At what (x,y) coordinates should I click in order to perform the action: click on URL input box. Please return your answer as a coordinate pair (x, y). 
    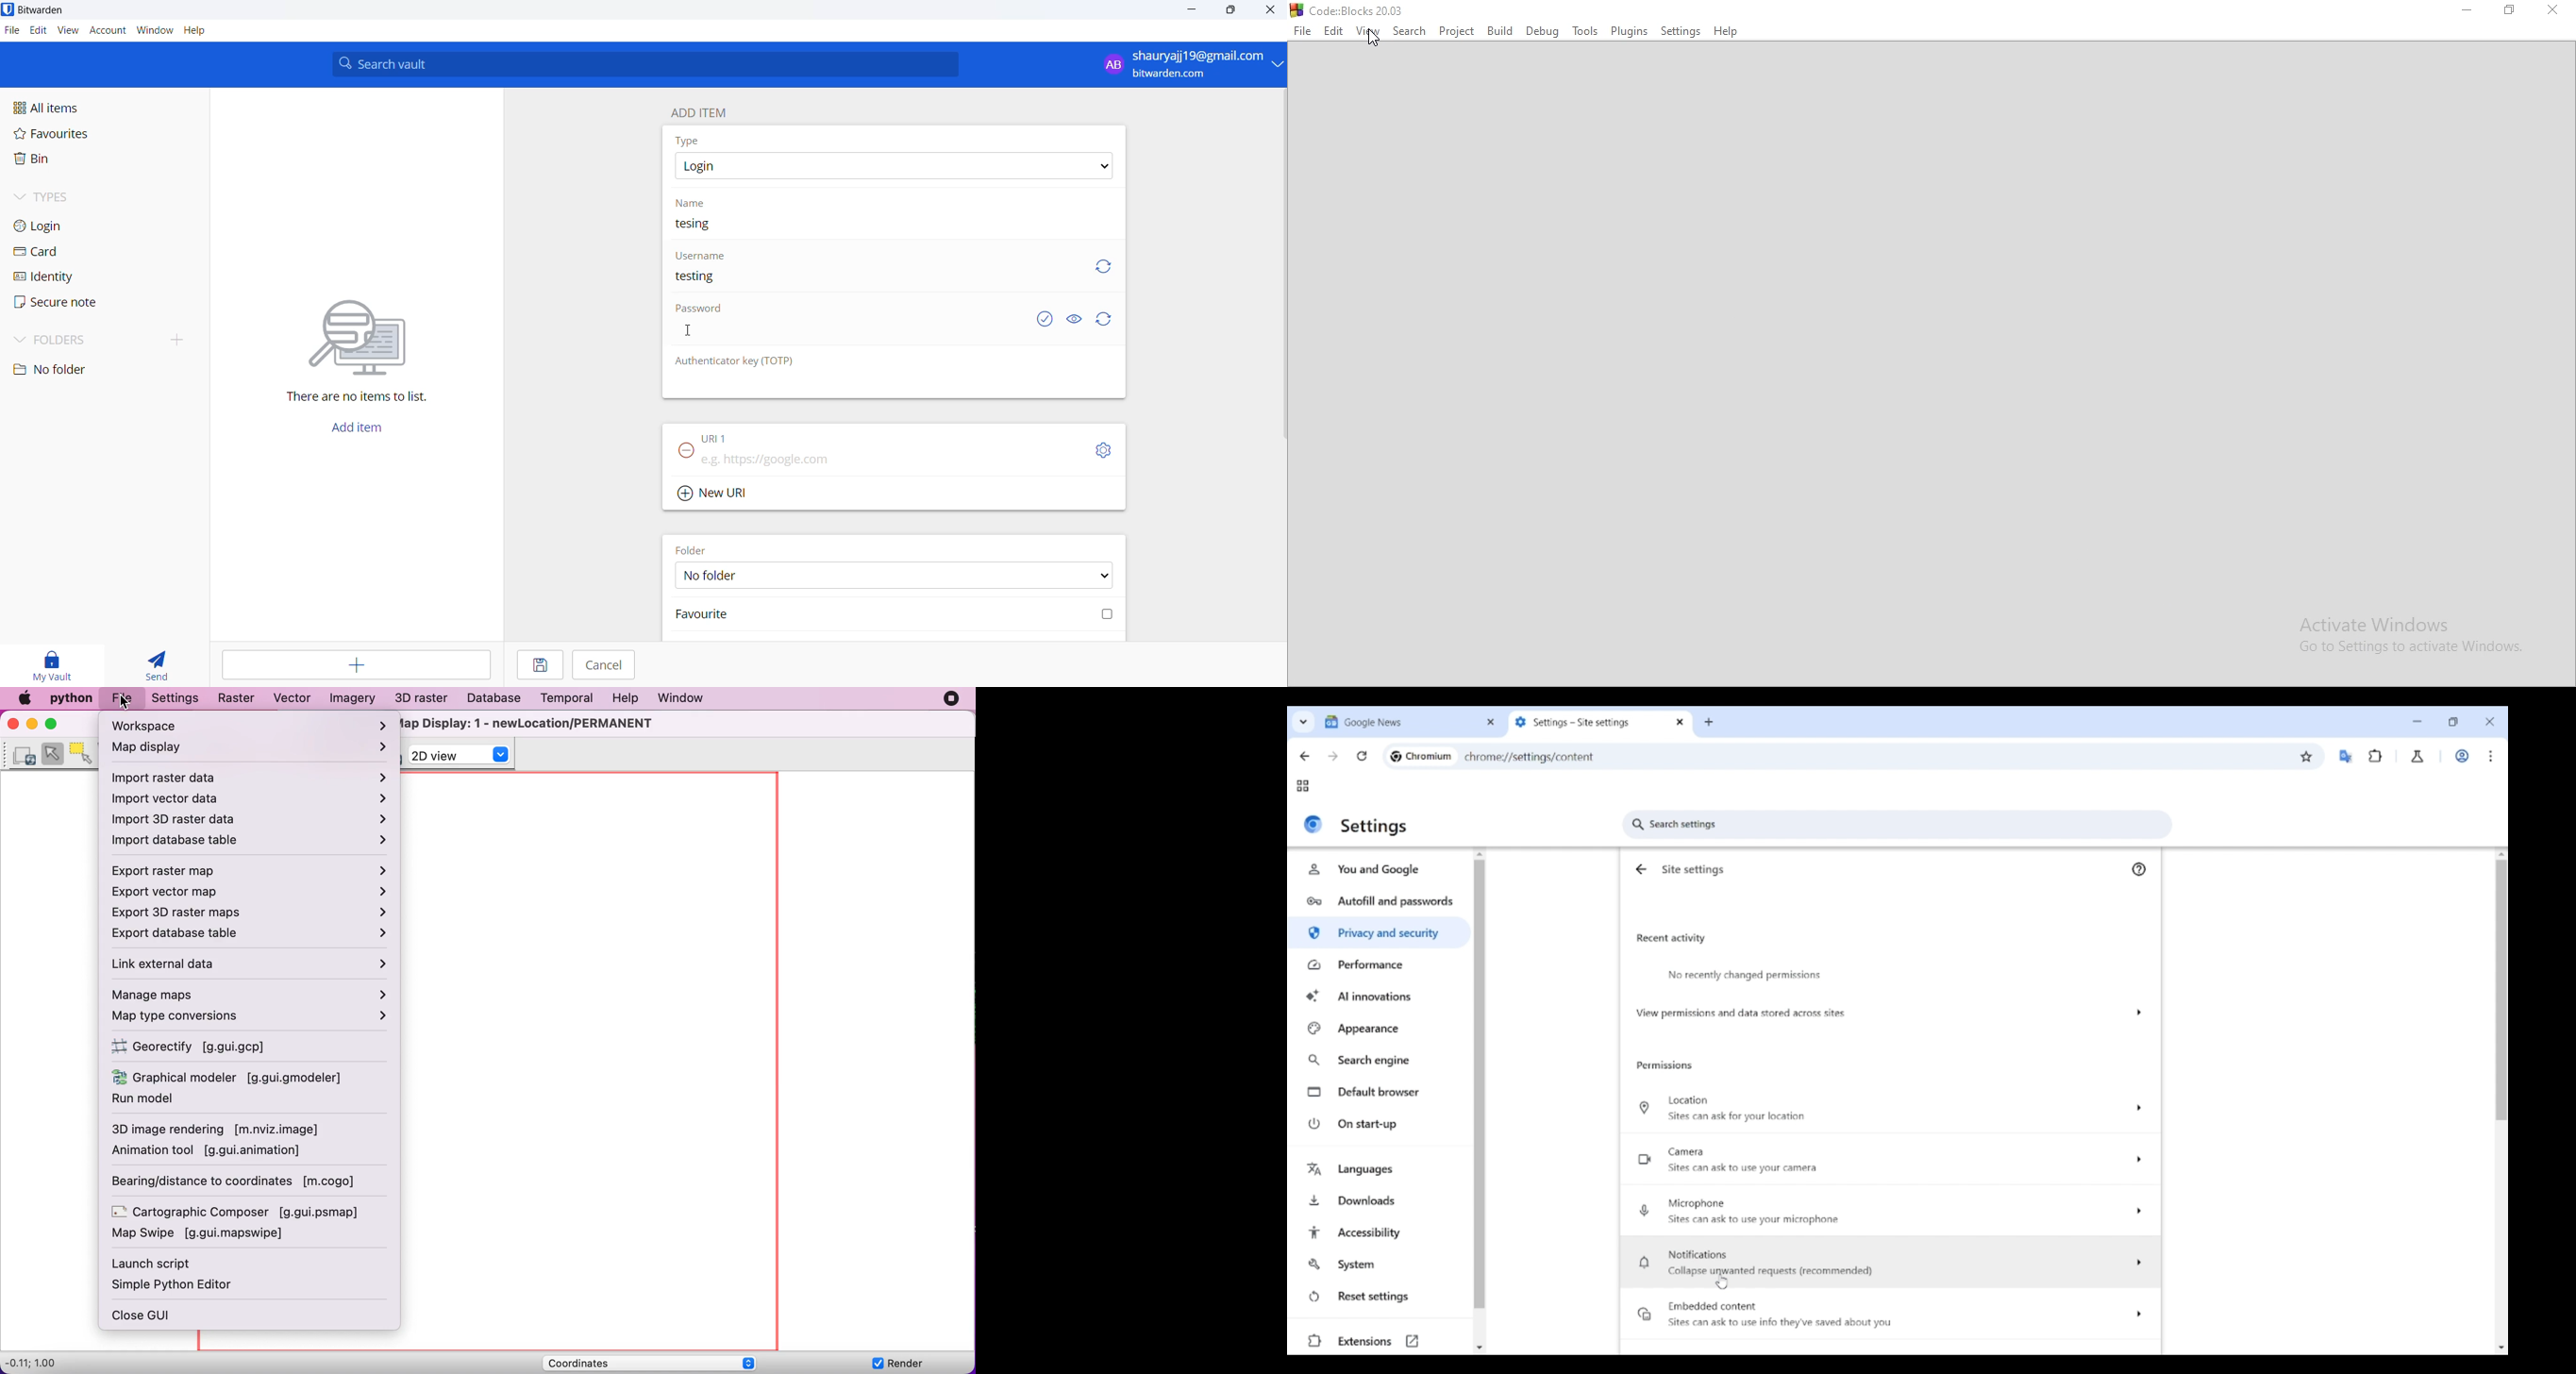
    Looking at the image, I should click on (890, 455).